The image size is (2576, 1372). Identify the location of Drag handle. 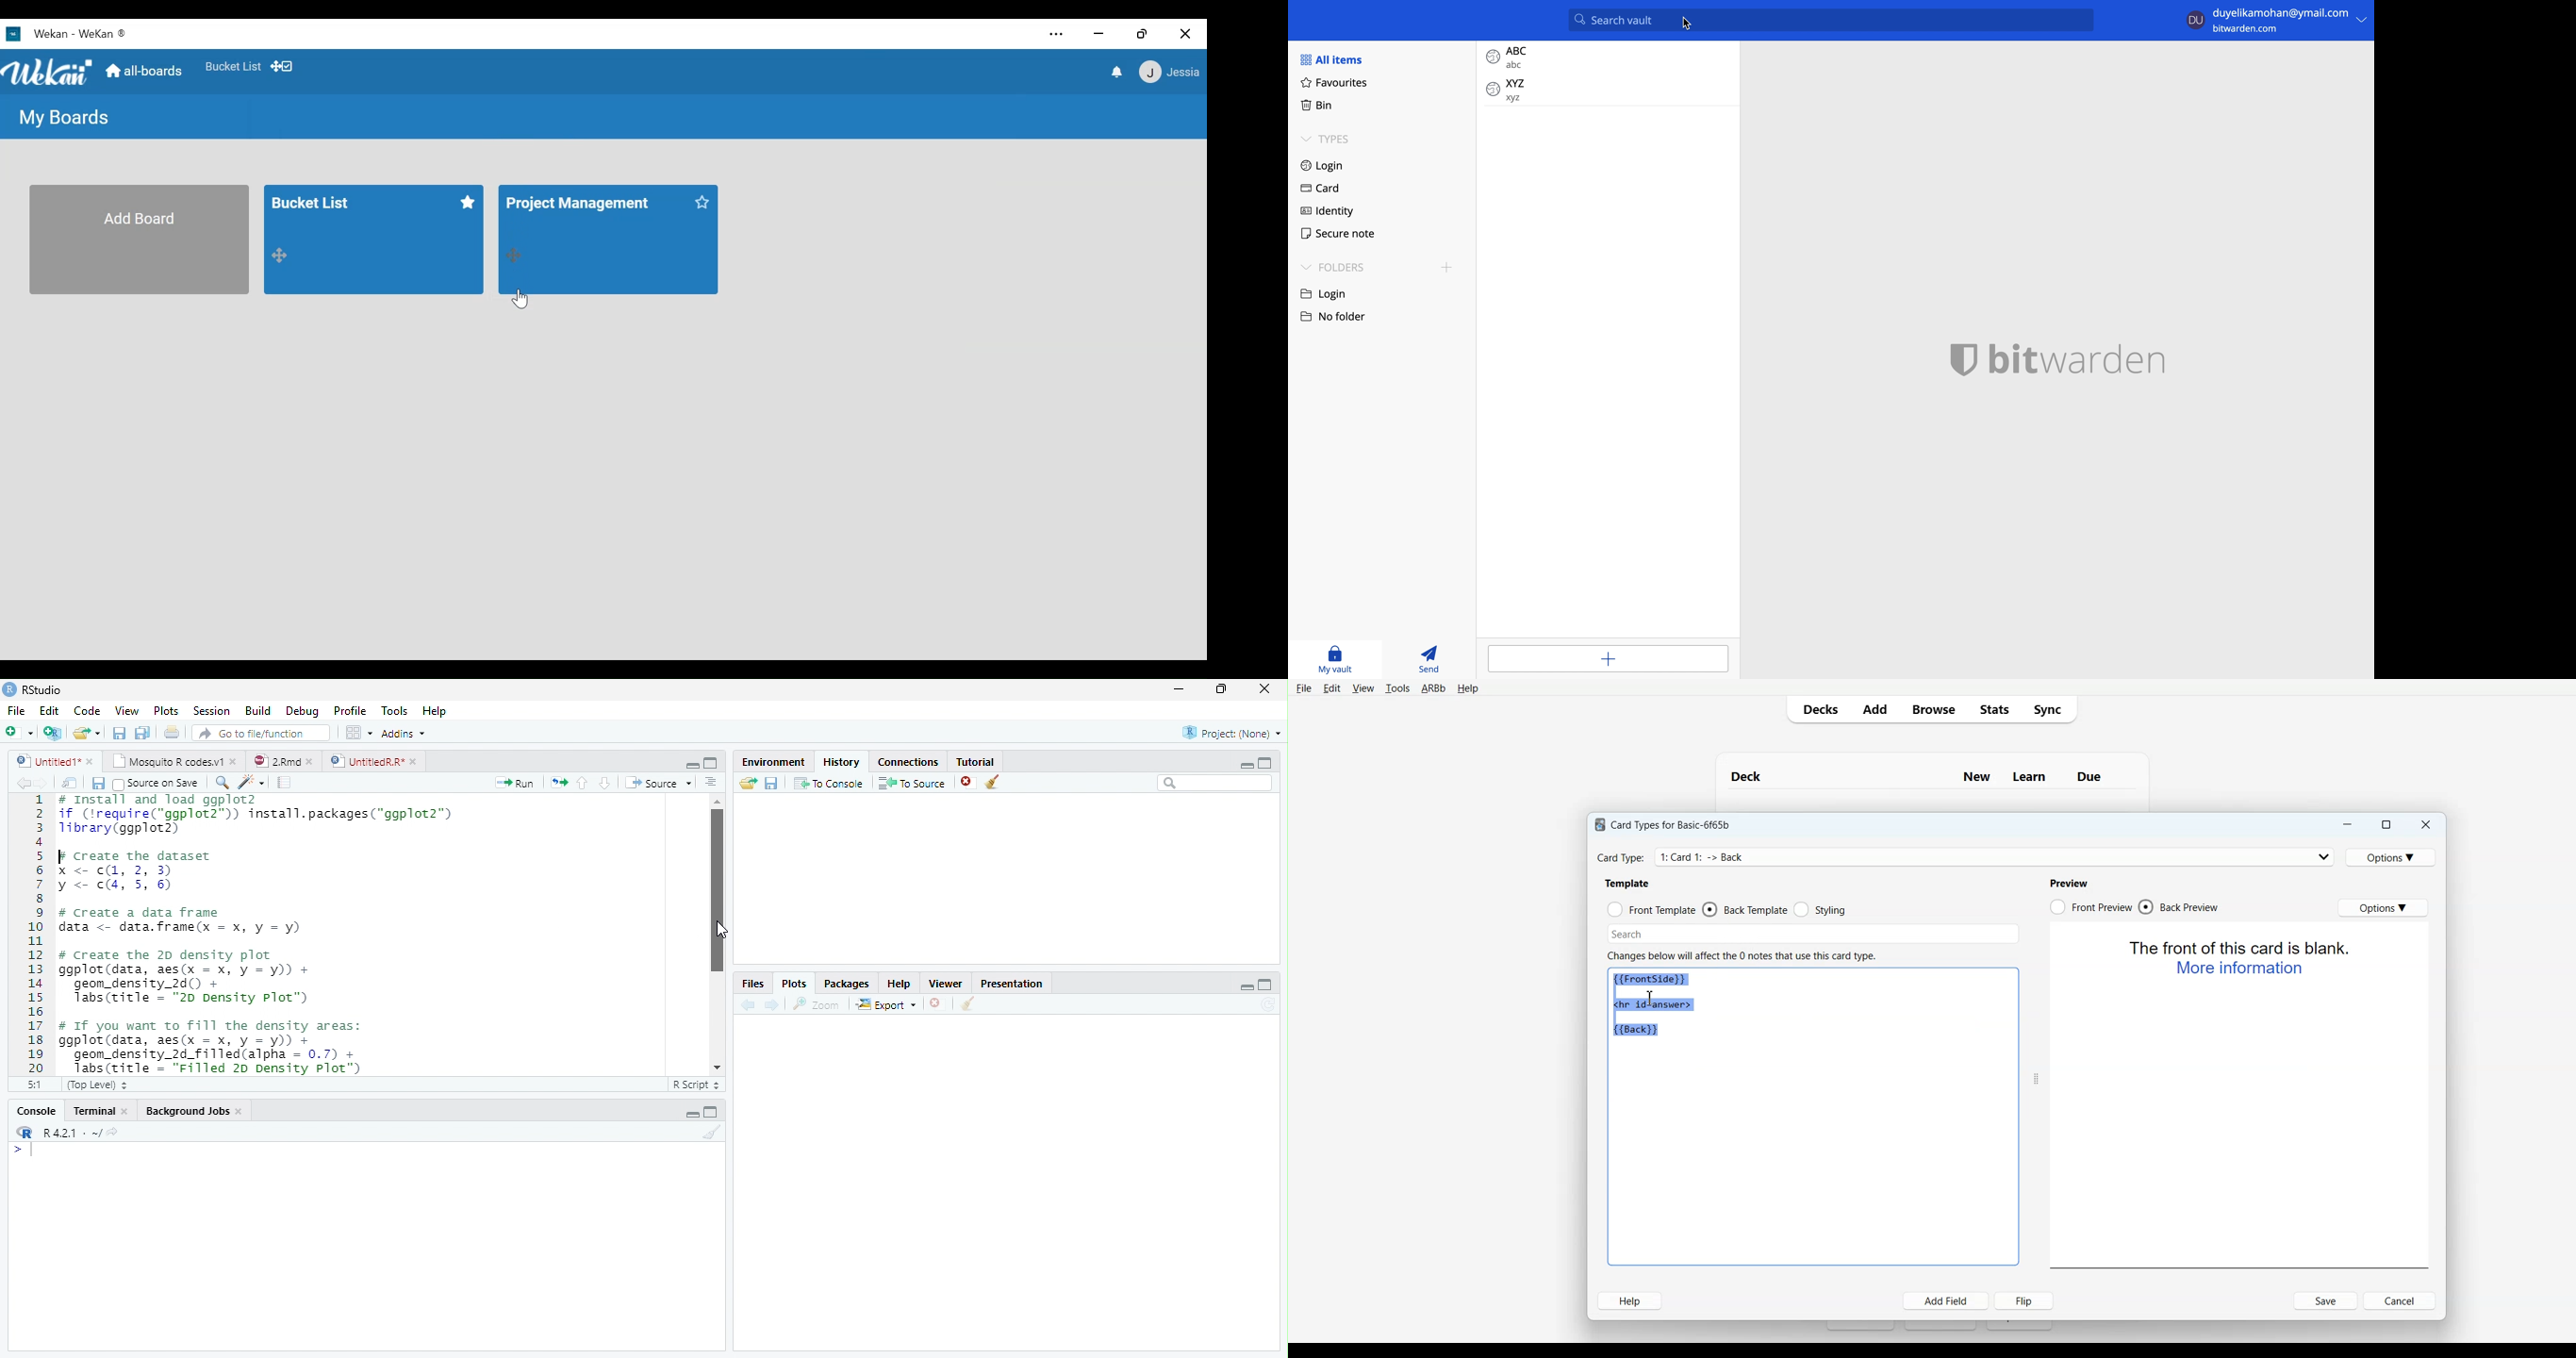
(2036, 1079).